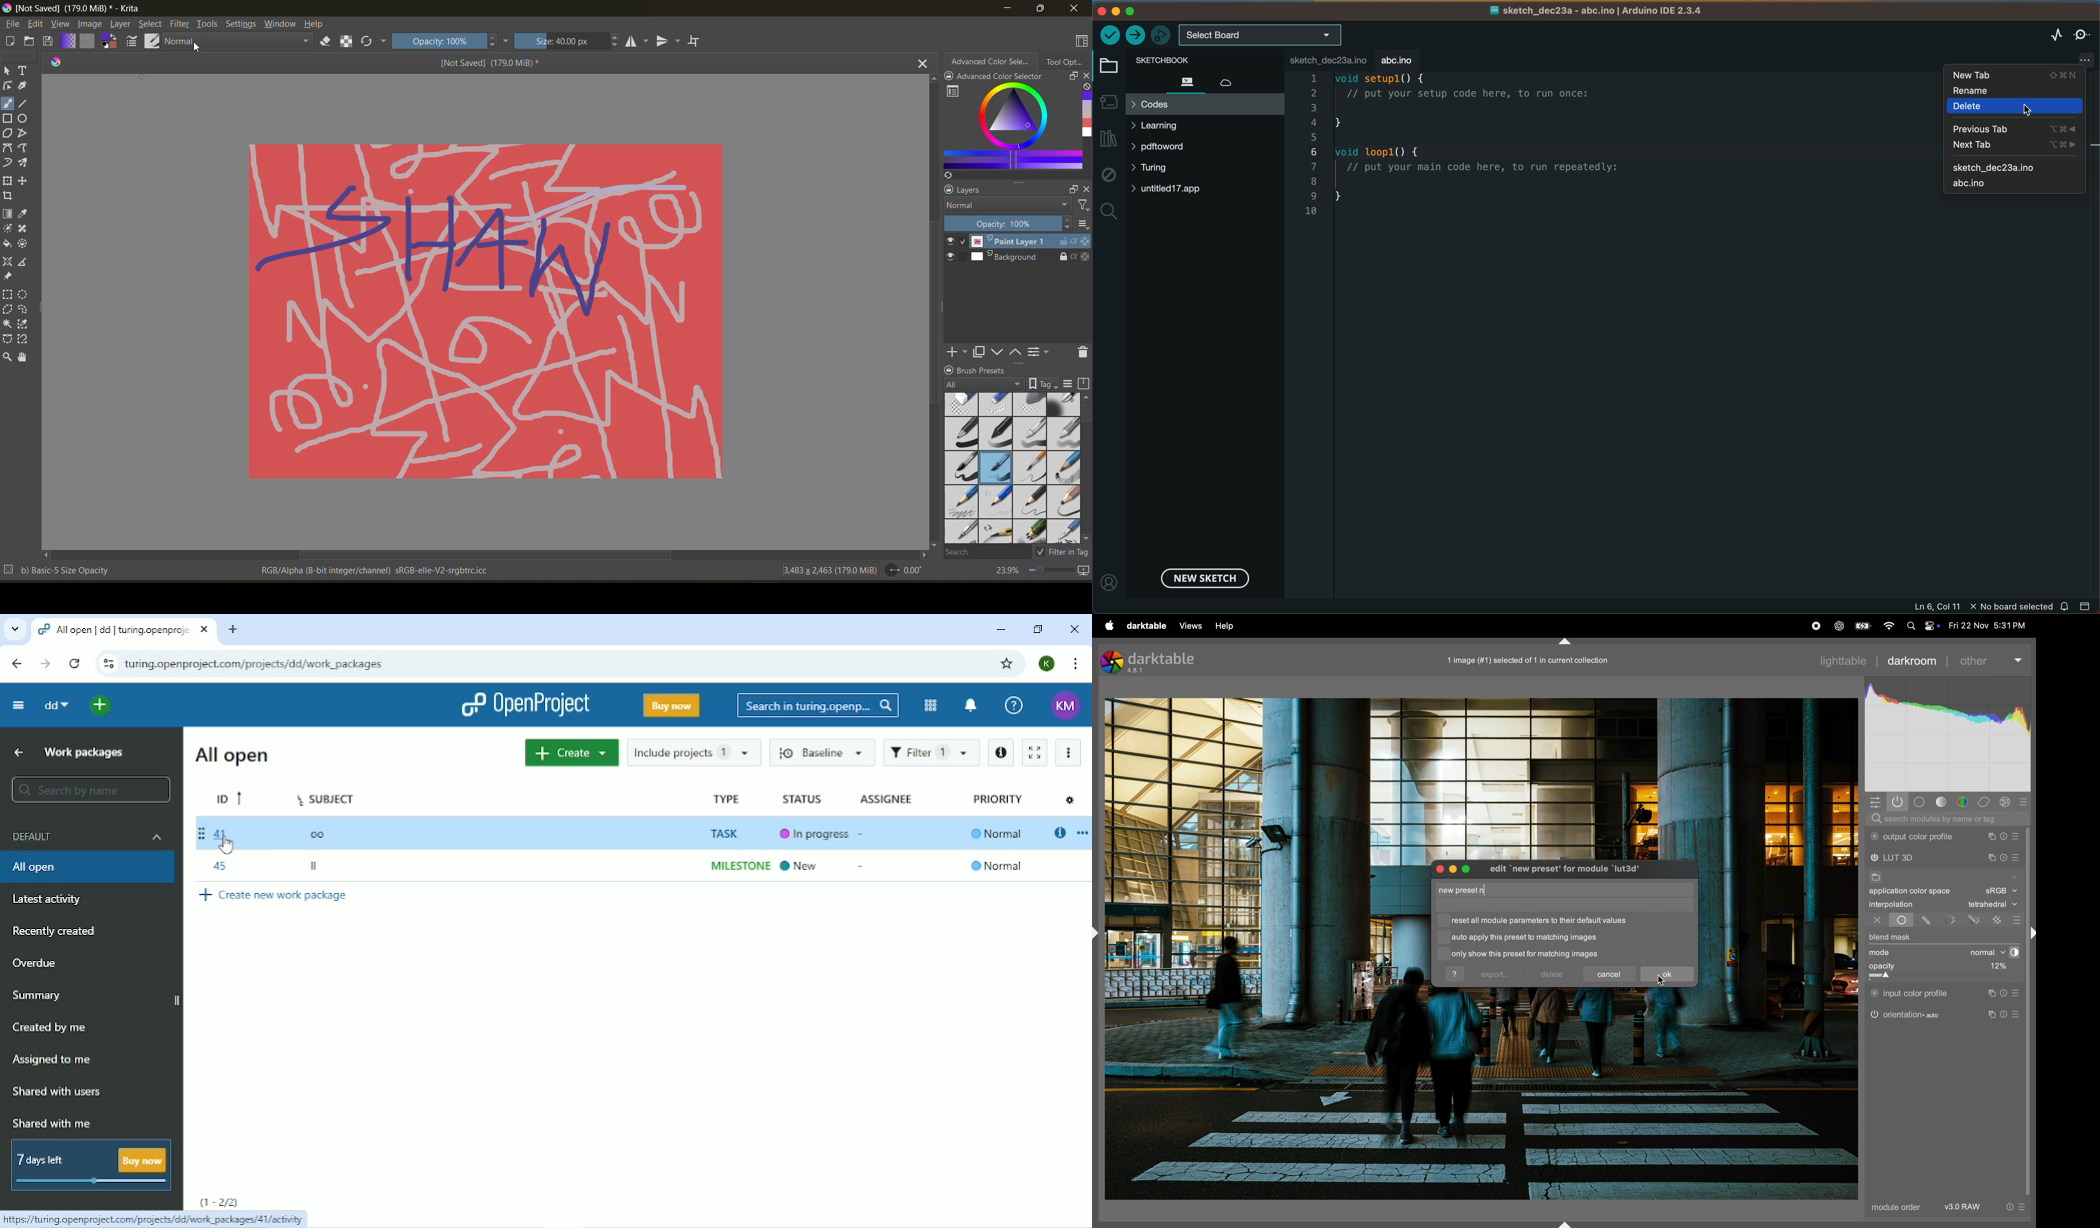 The image size is (2100, 1232). What do you see at coordinates (89, 836) in the screenshot?
I see `Default` at bounding box center [89, 836].